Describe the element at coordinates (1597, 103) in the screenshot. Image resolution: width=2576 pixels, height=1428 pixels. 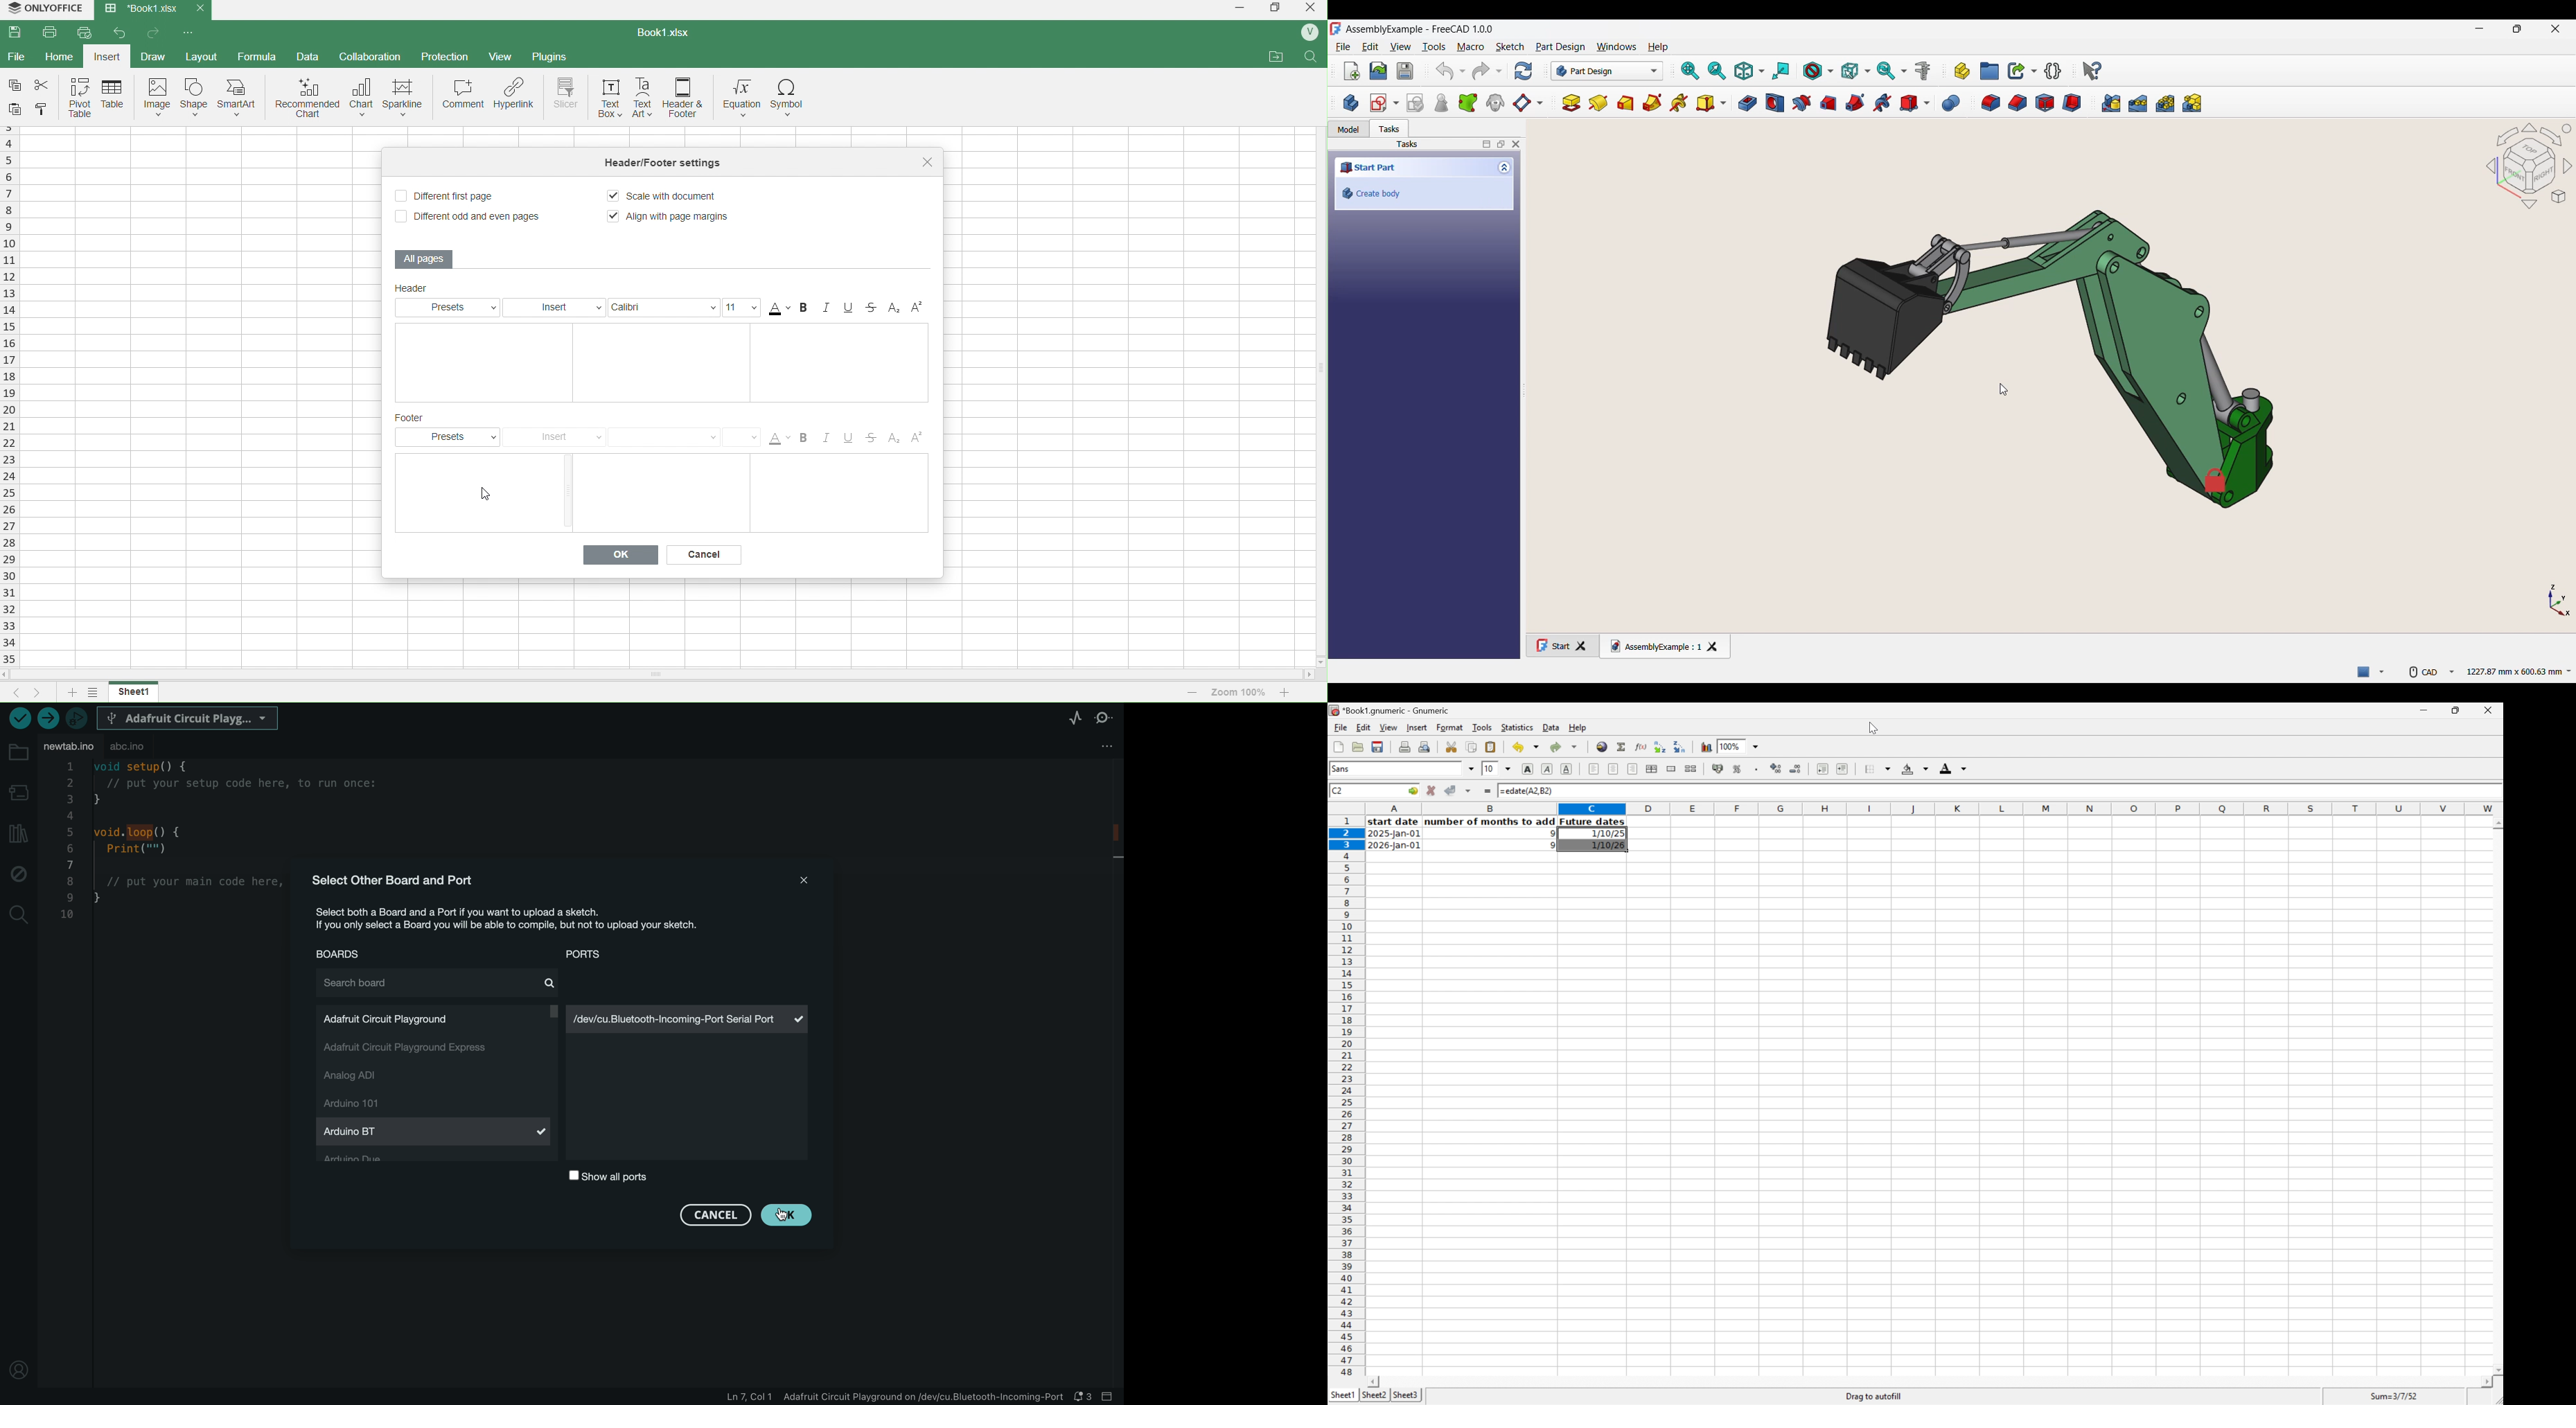
I see `Revolution` at that location.